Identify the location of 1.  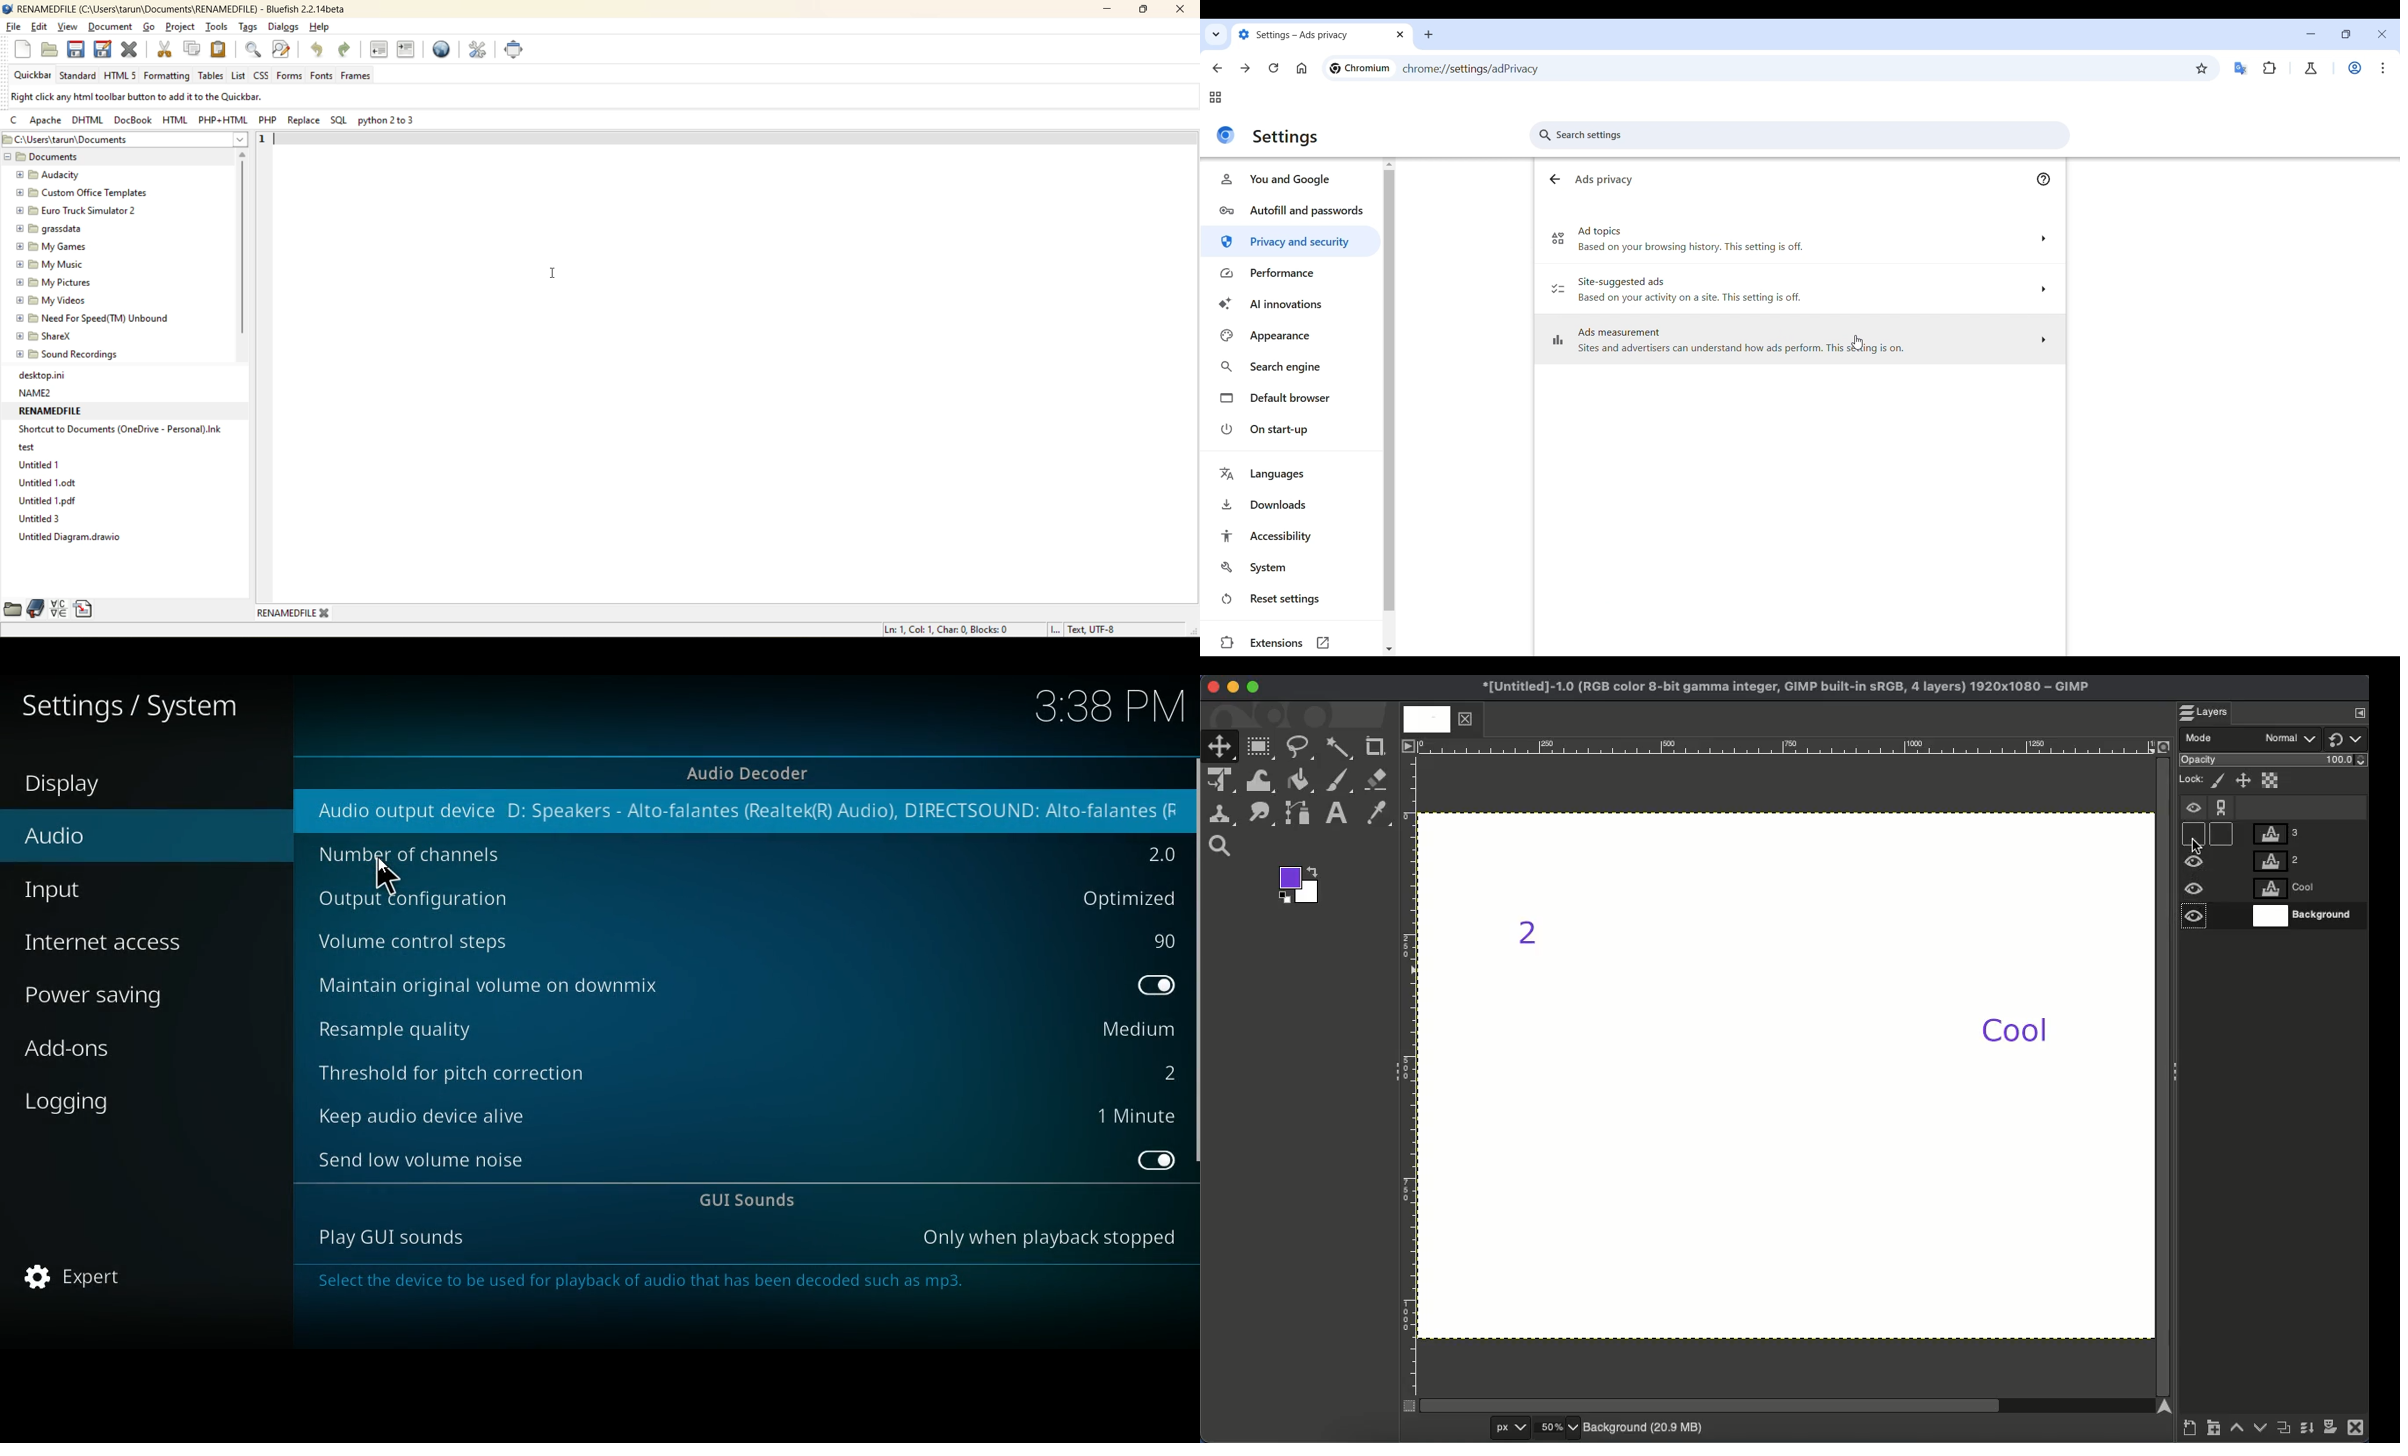
(265, 139).